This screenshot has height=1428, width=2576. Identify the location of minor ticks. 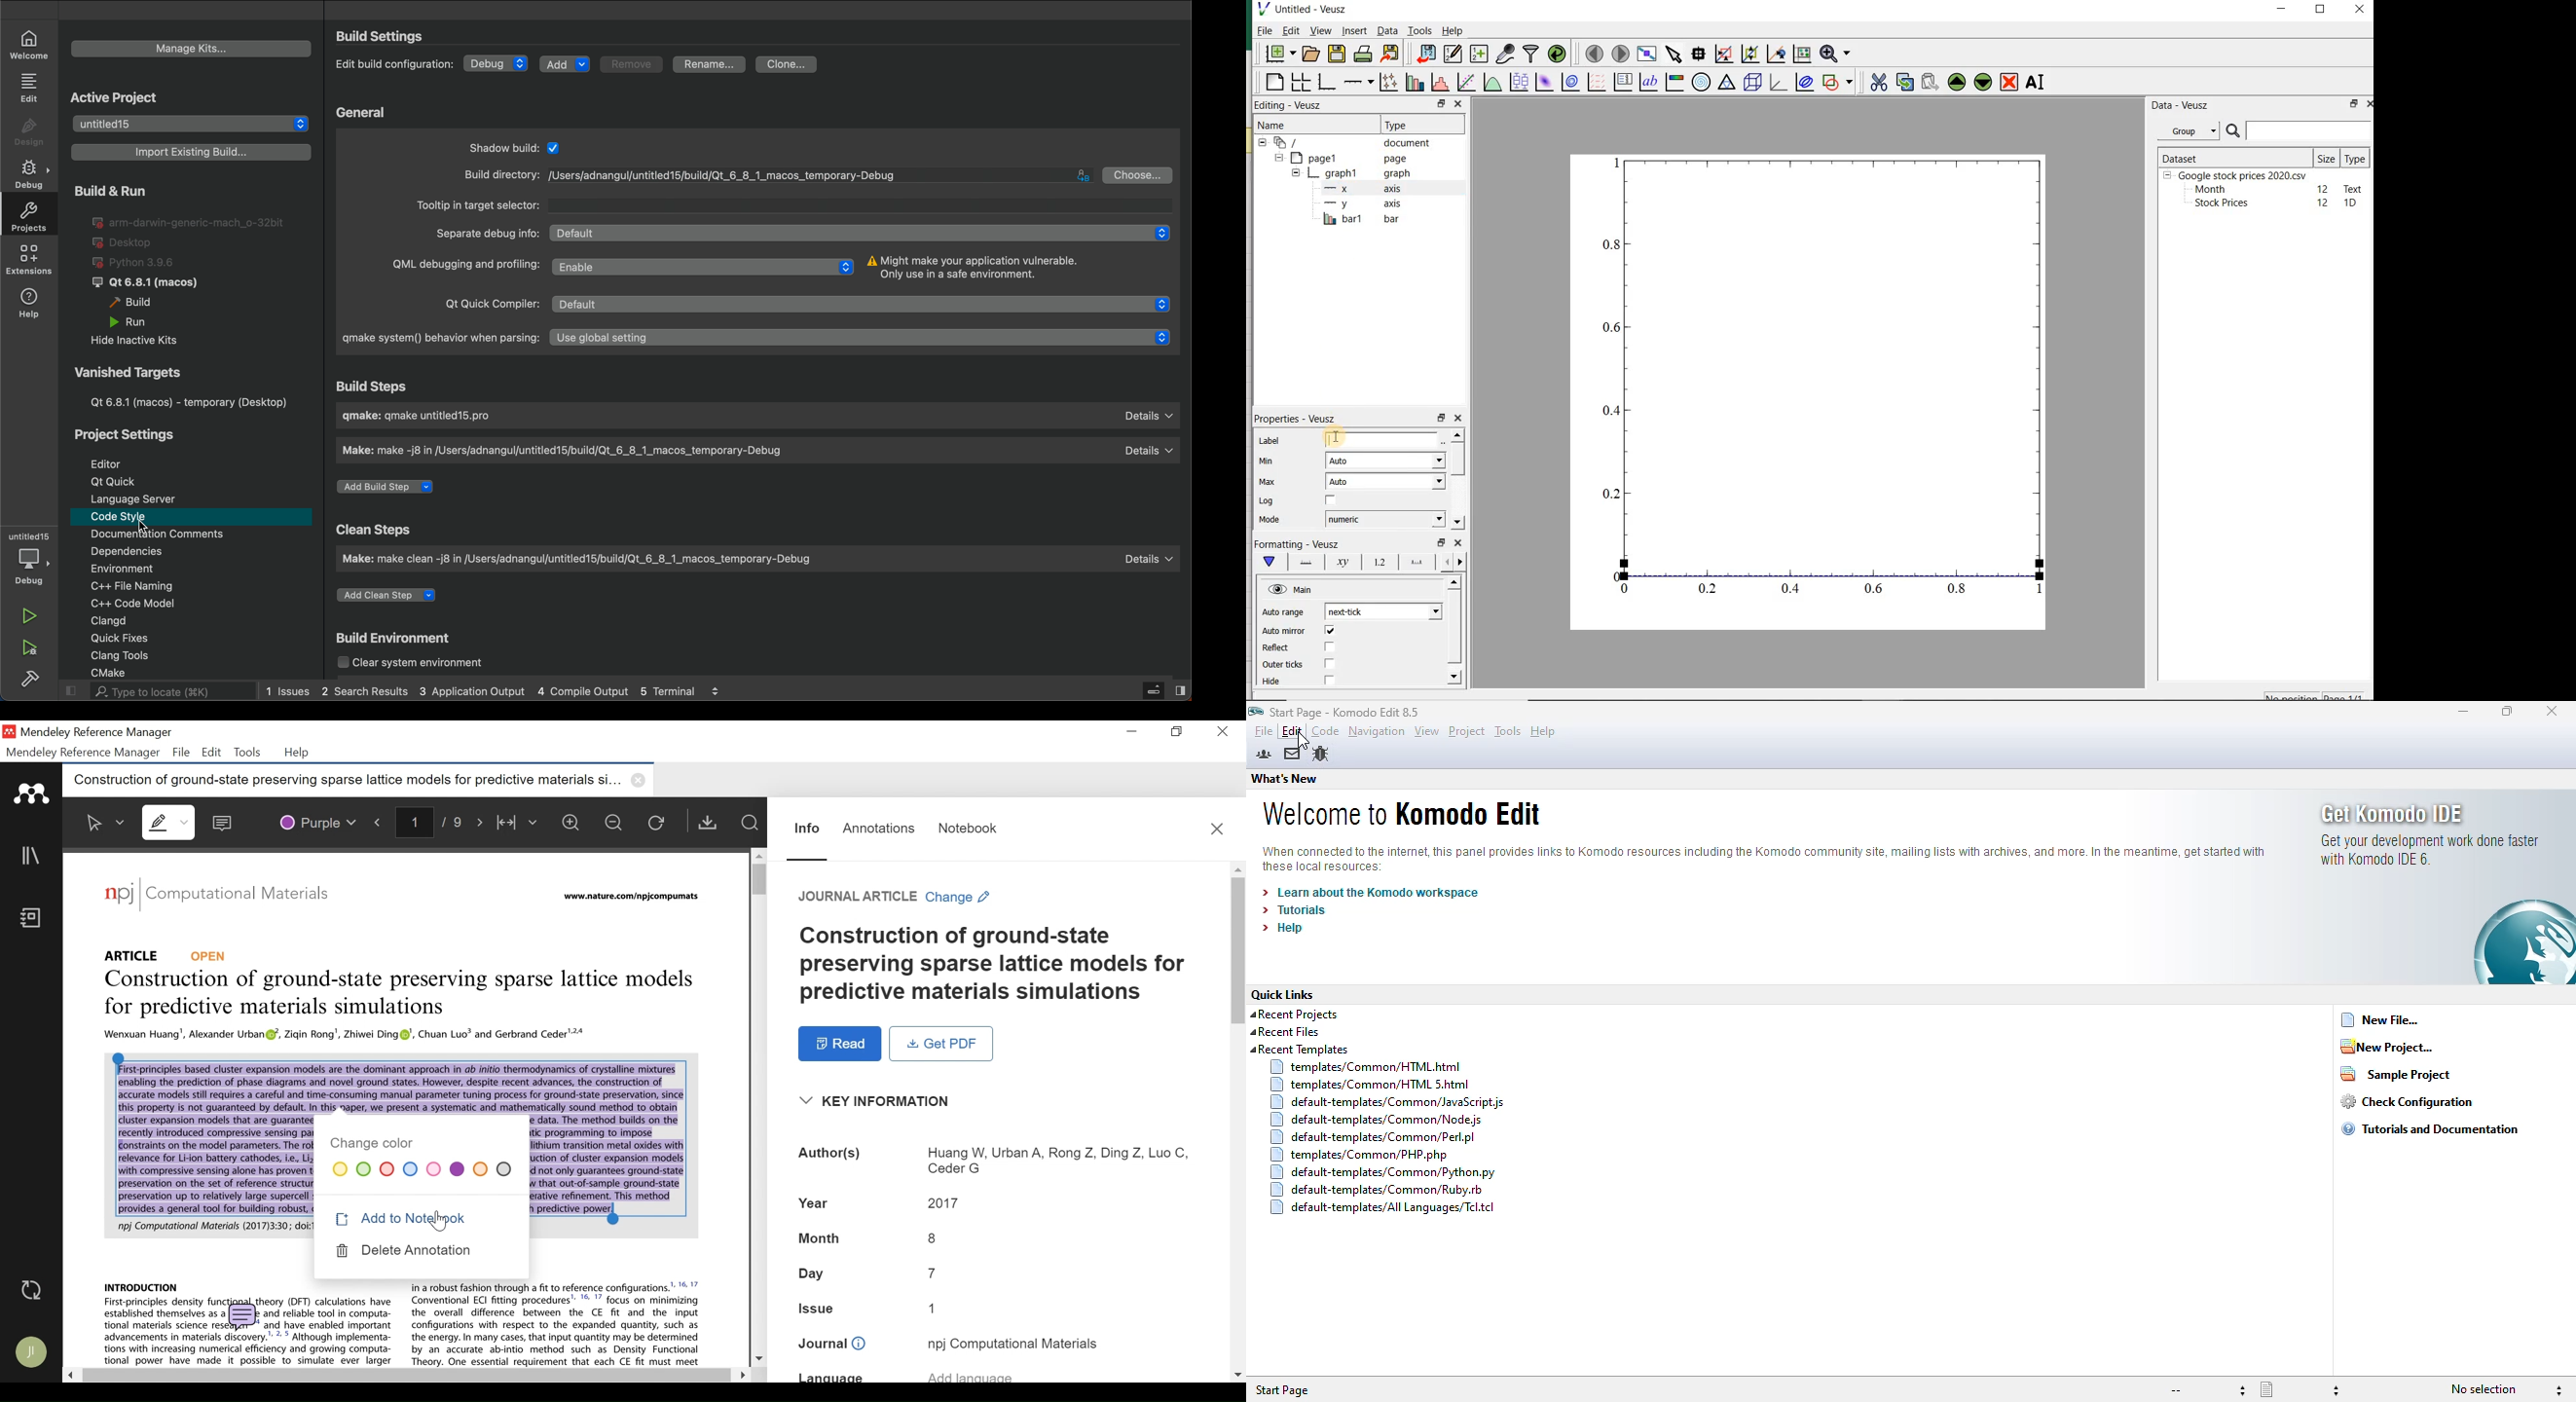
(1452, 563).